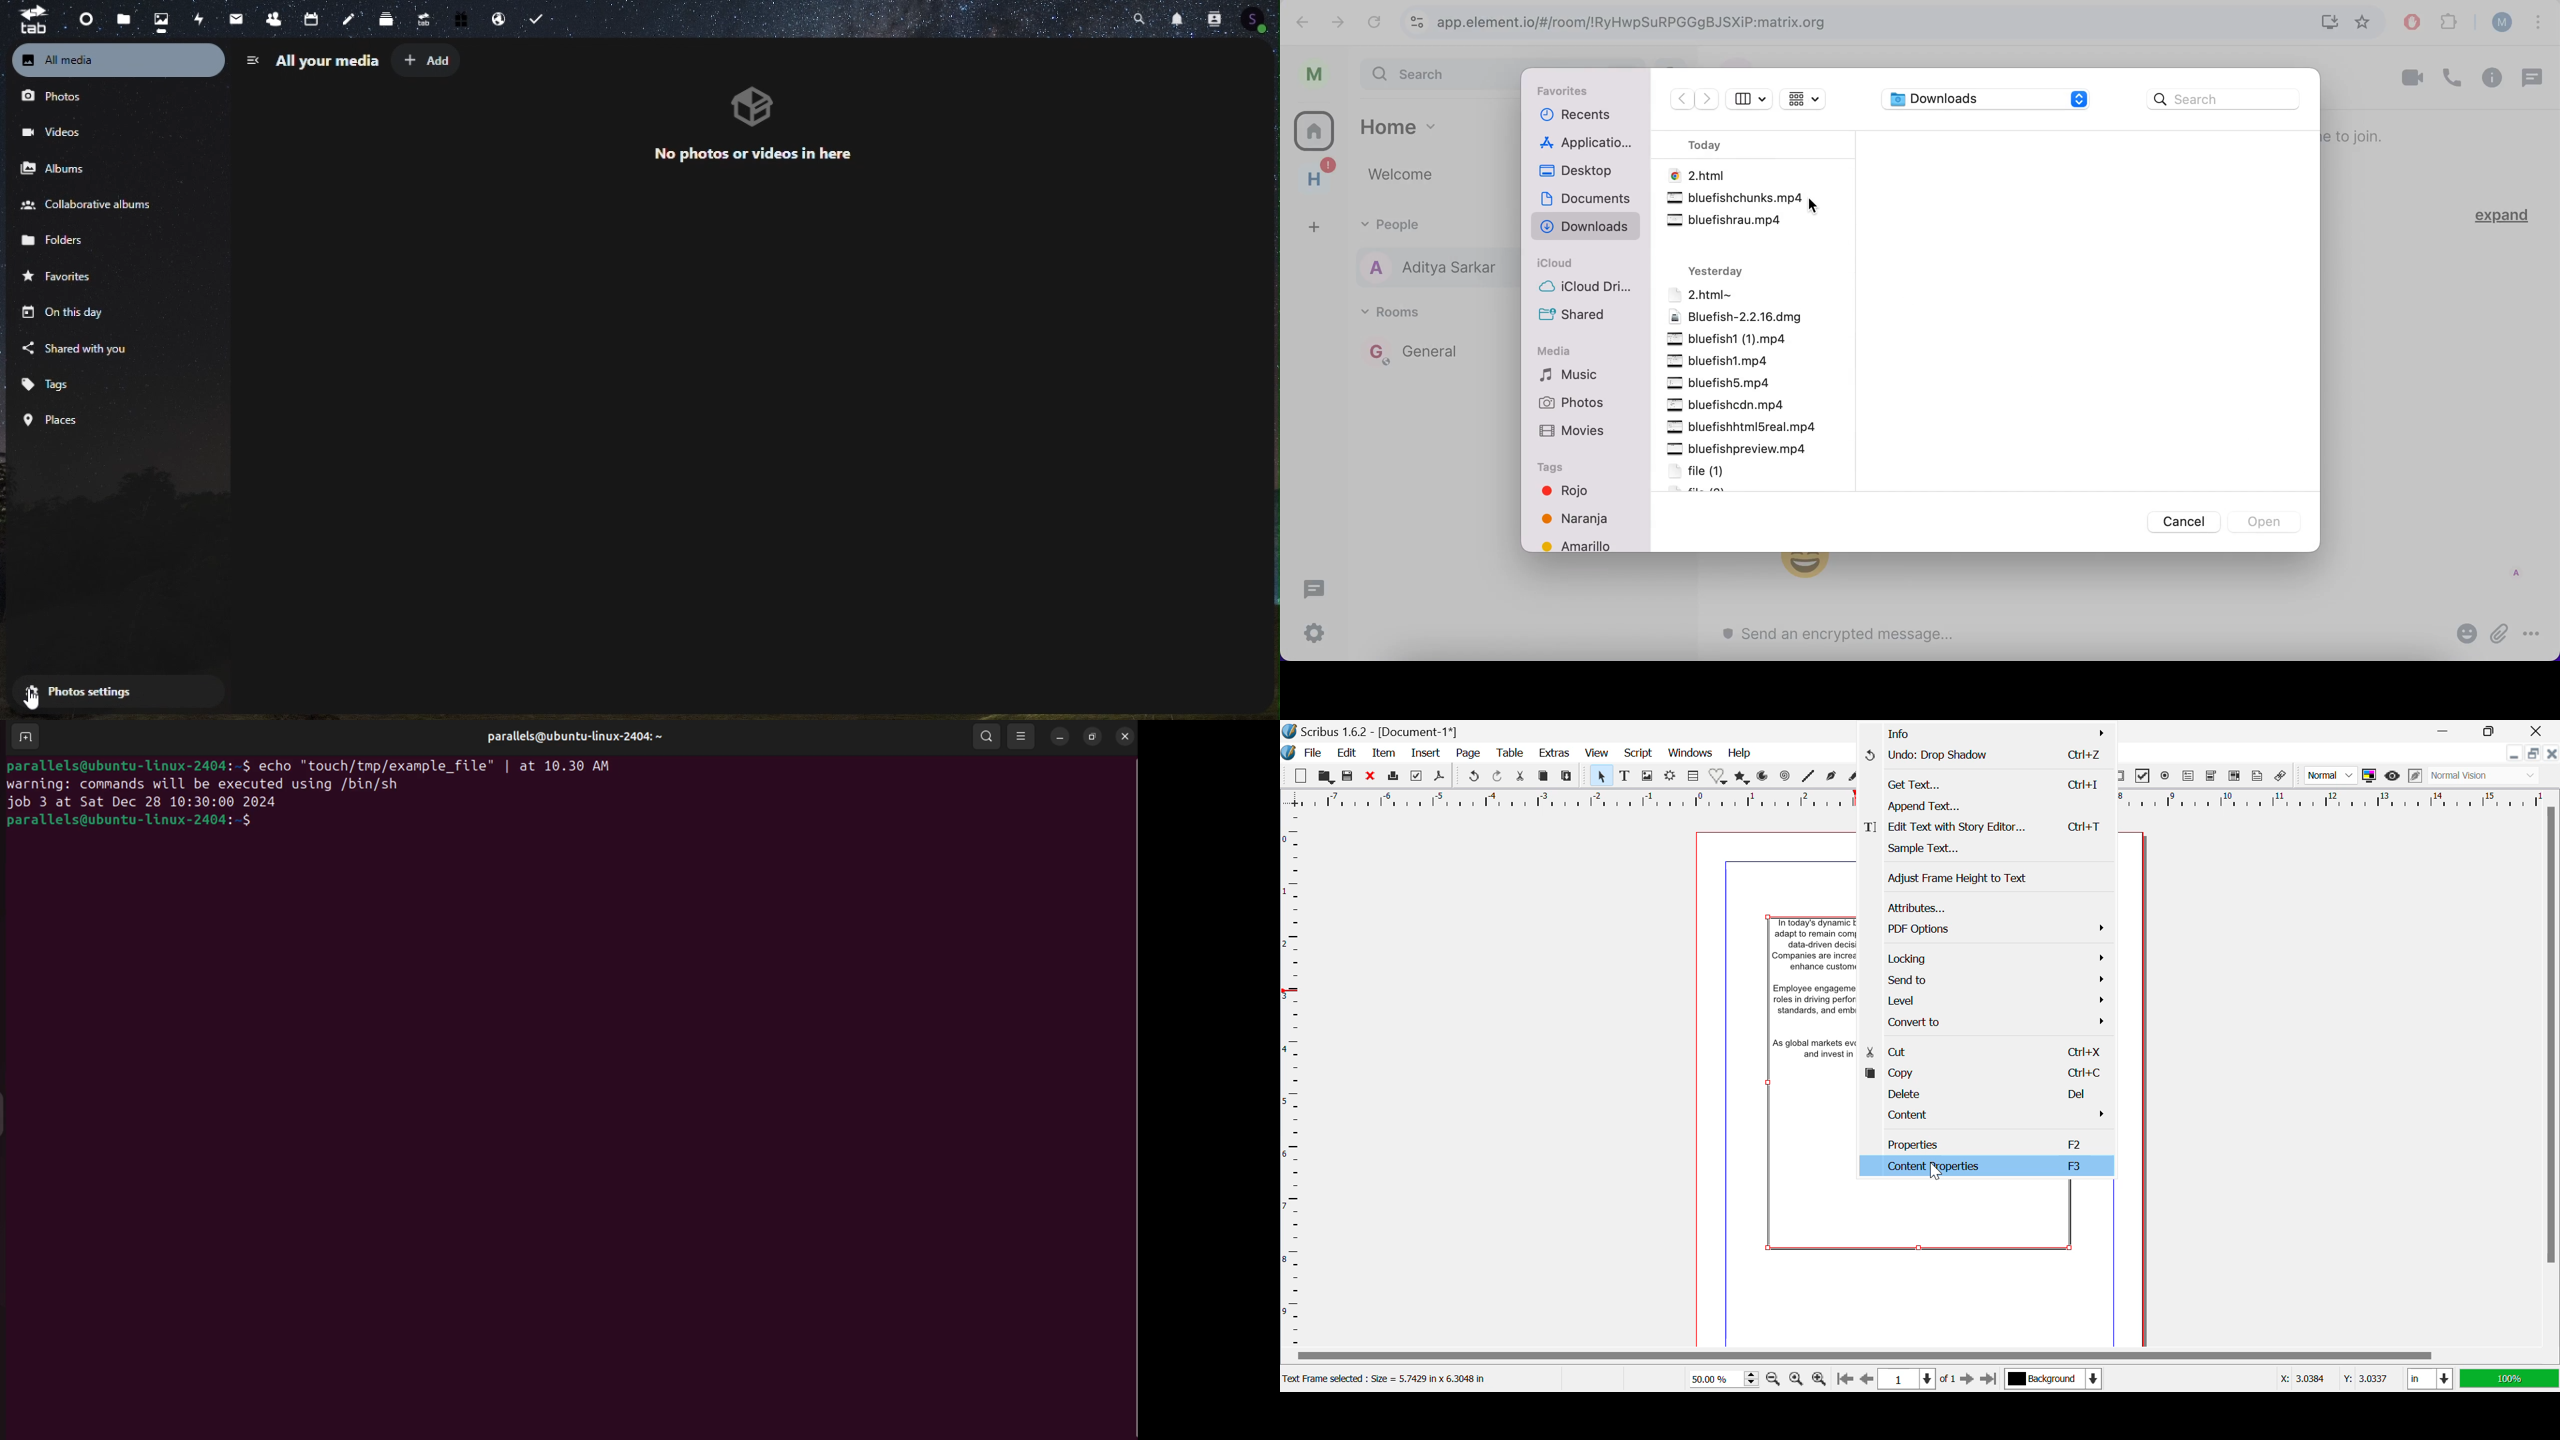 The height and width of the screenshot is (1456, 2576). I want to click on google search, so click(1891, 23).